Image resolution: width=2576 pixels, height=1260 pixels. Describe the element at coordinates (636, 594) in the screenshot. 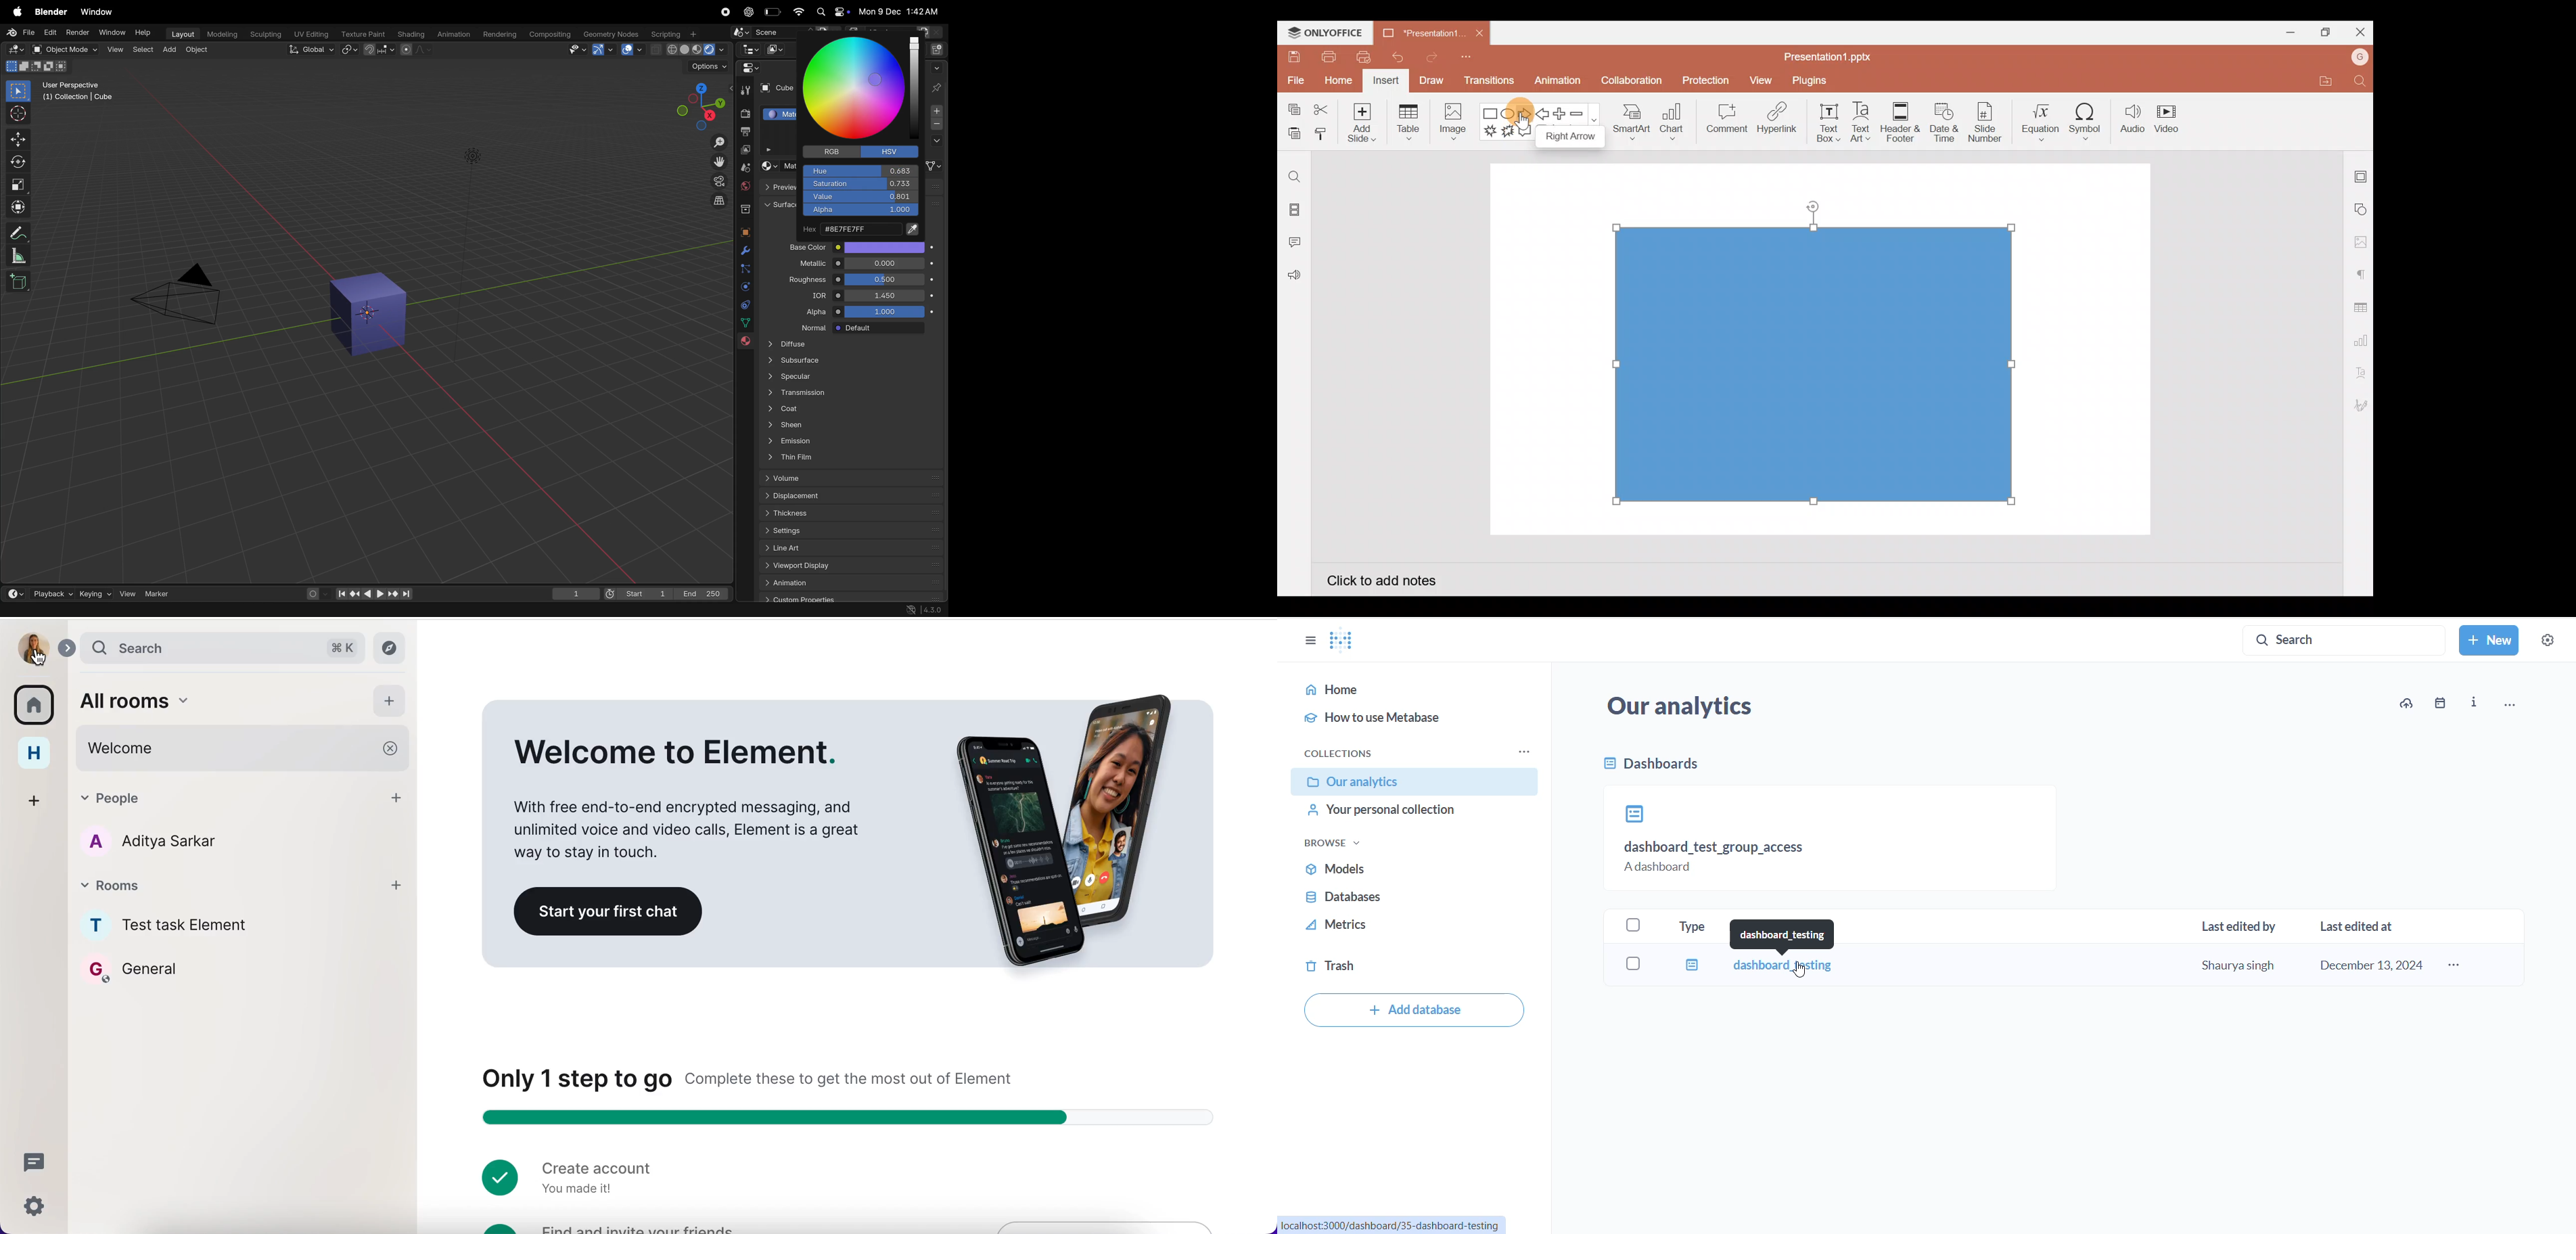

I see `Start1` at that location.